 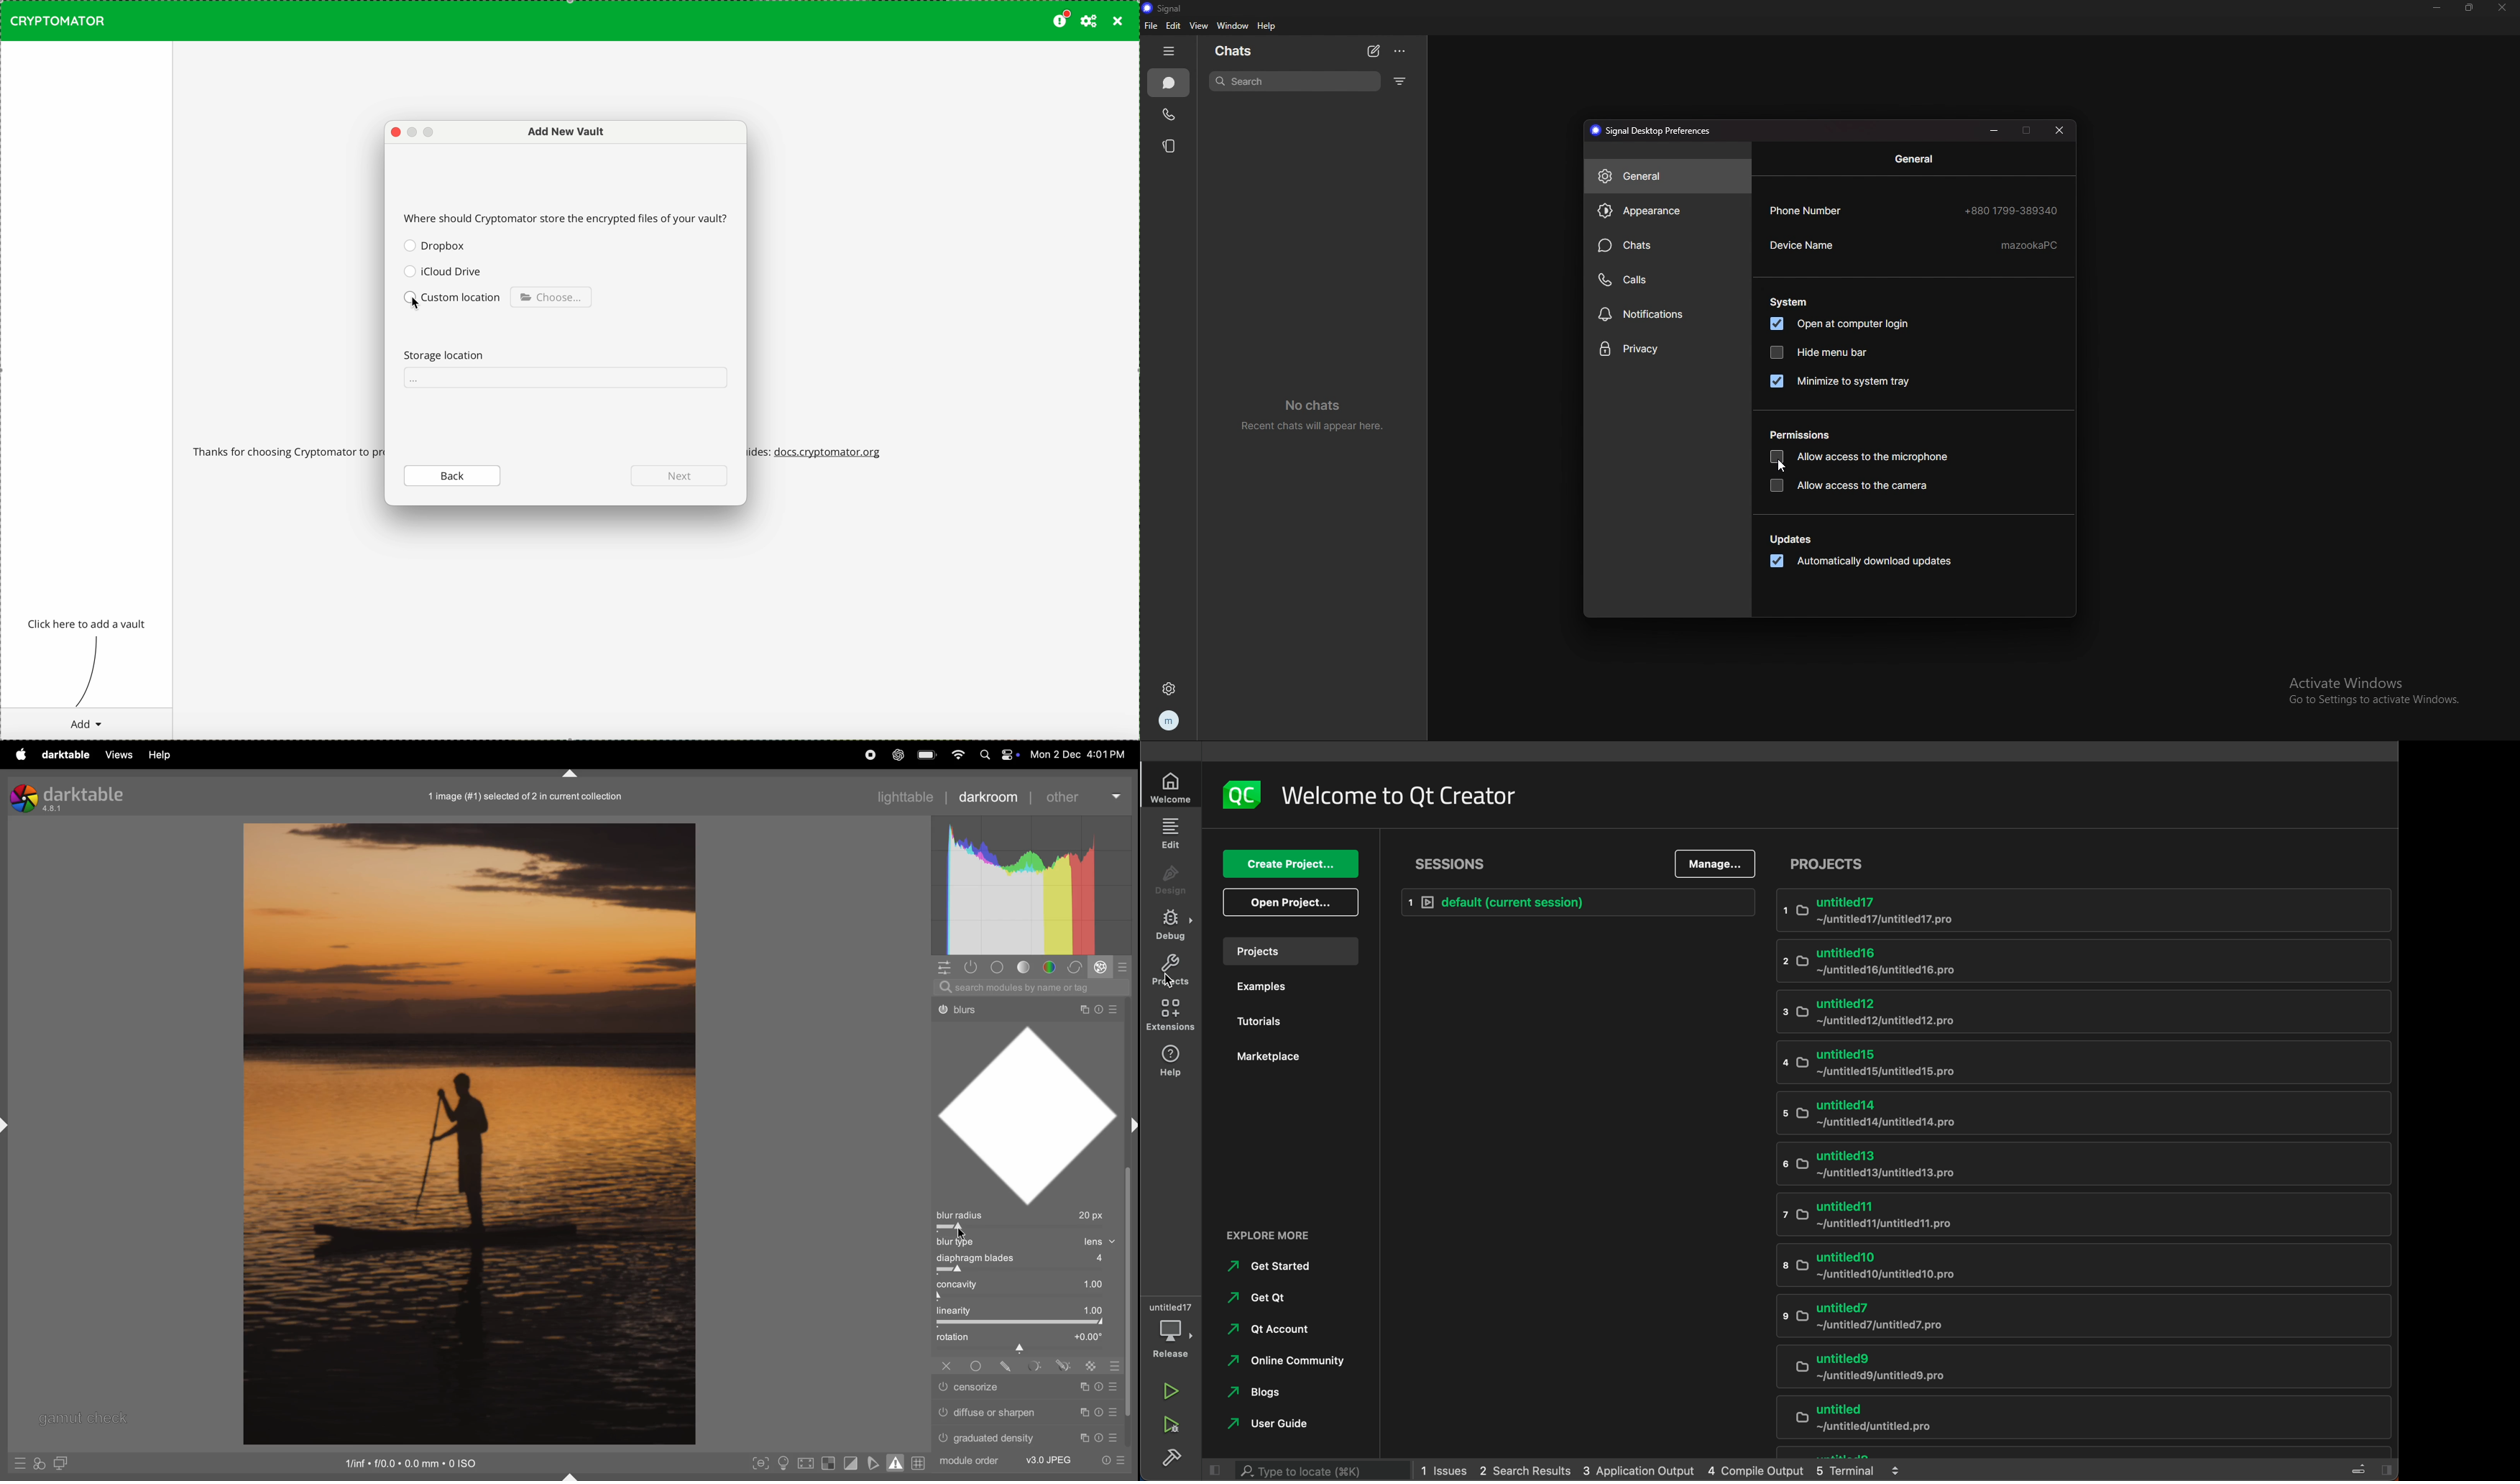 I want to click on blur radius, so click(x=1027, y=1215).